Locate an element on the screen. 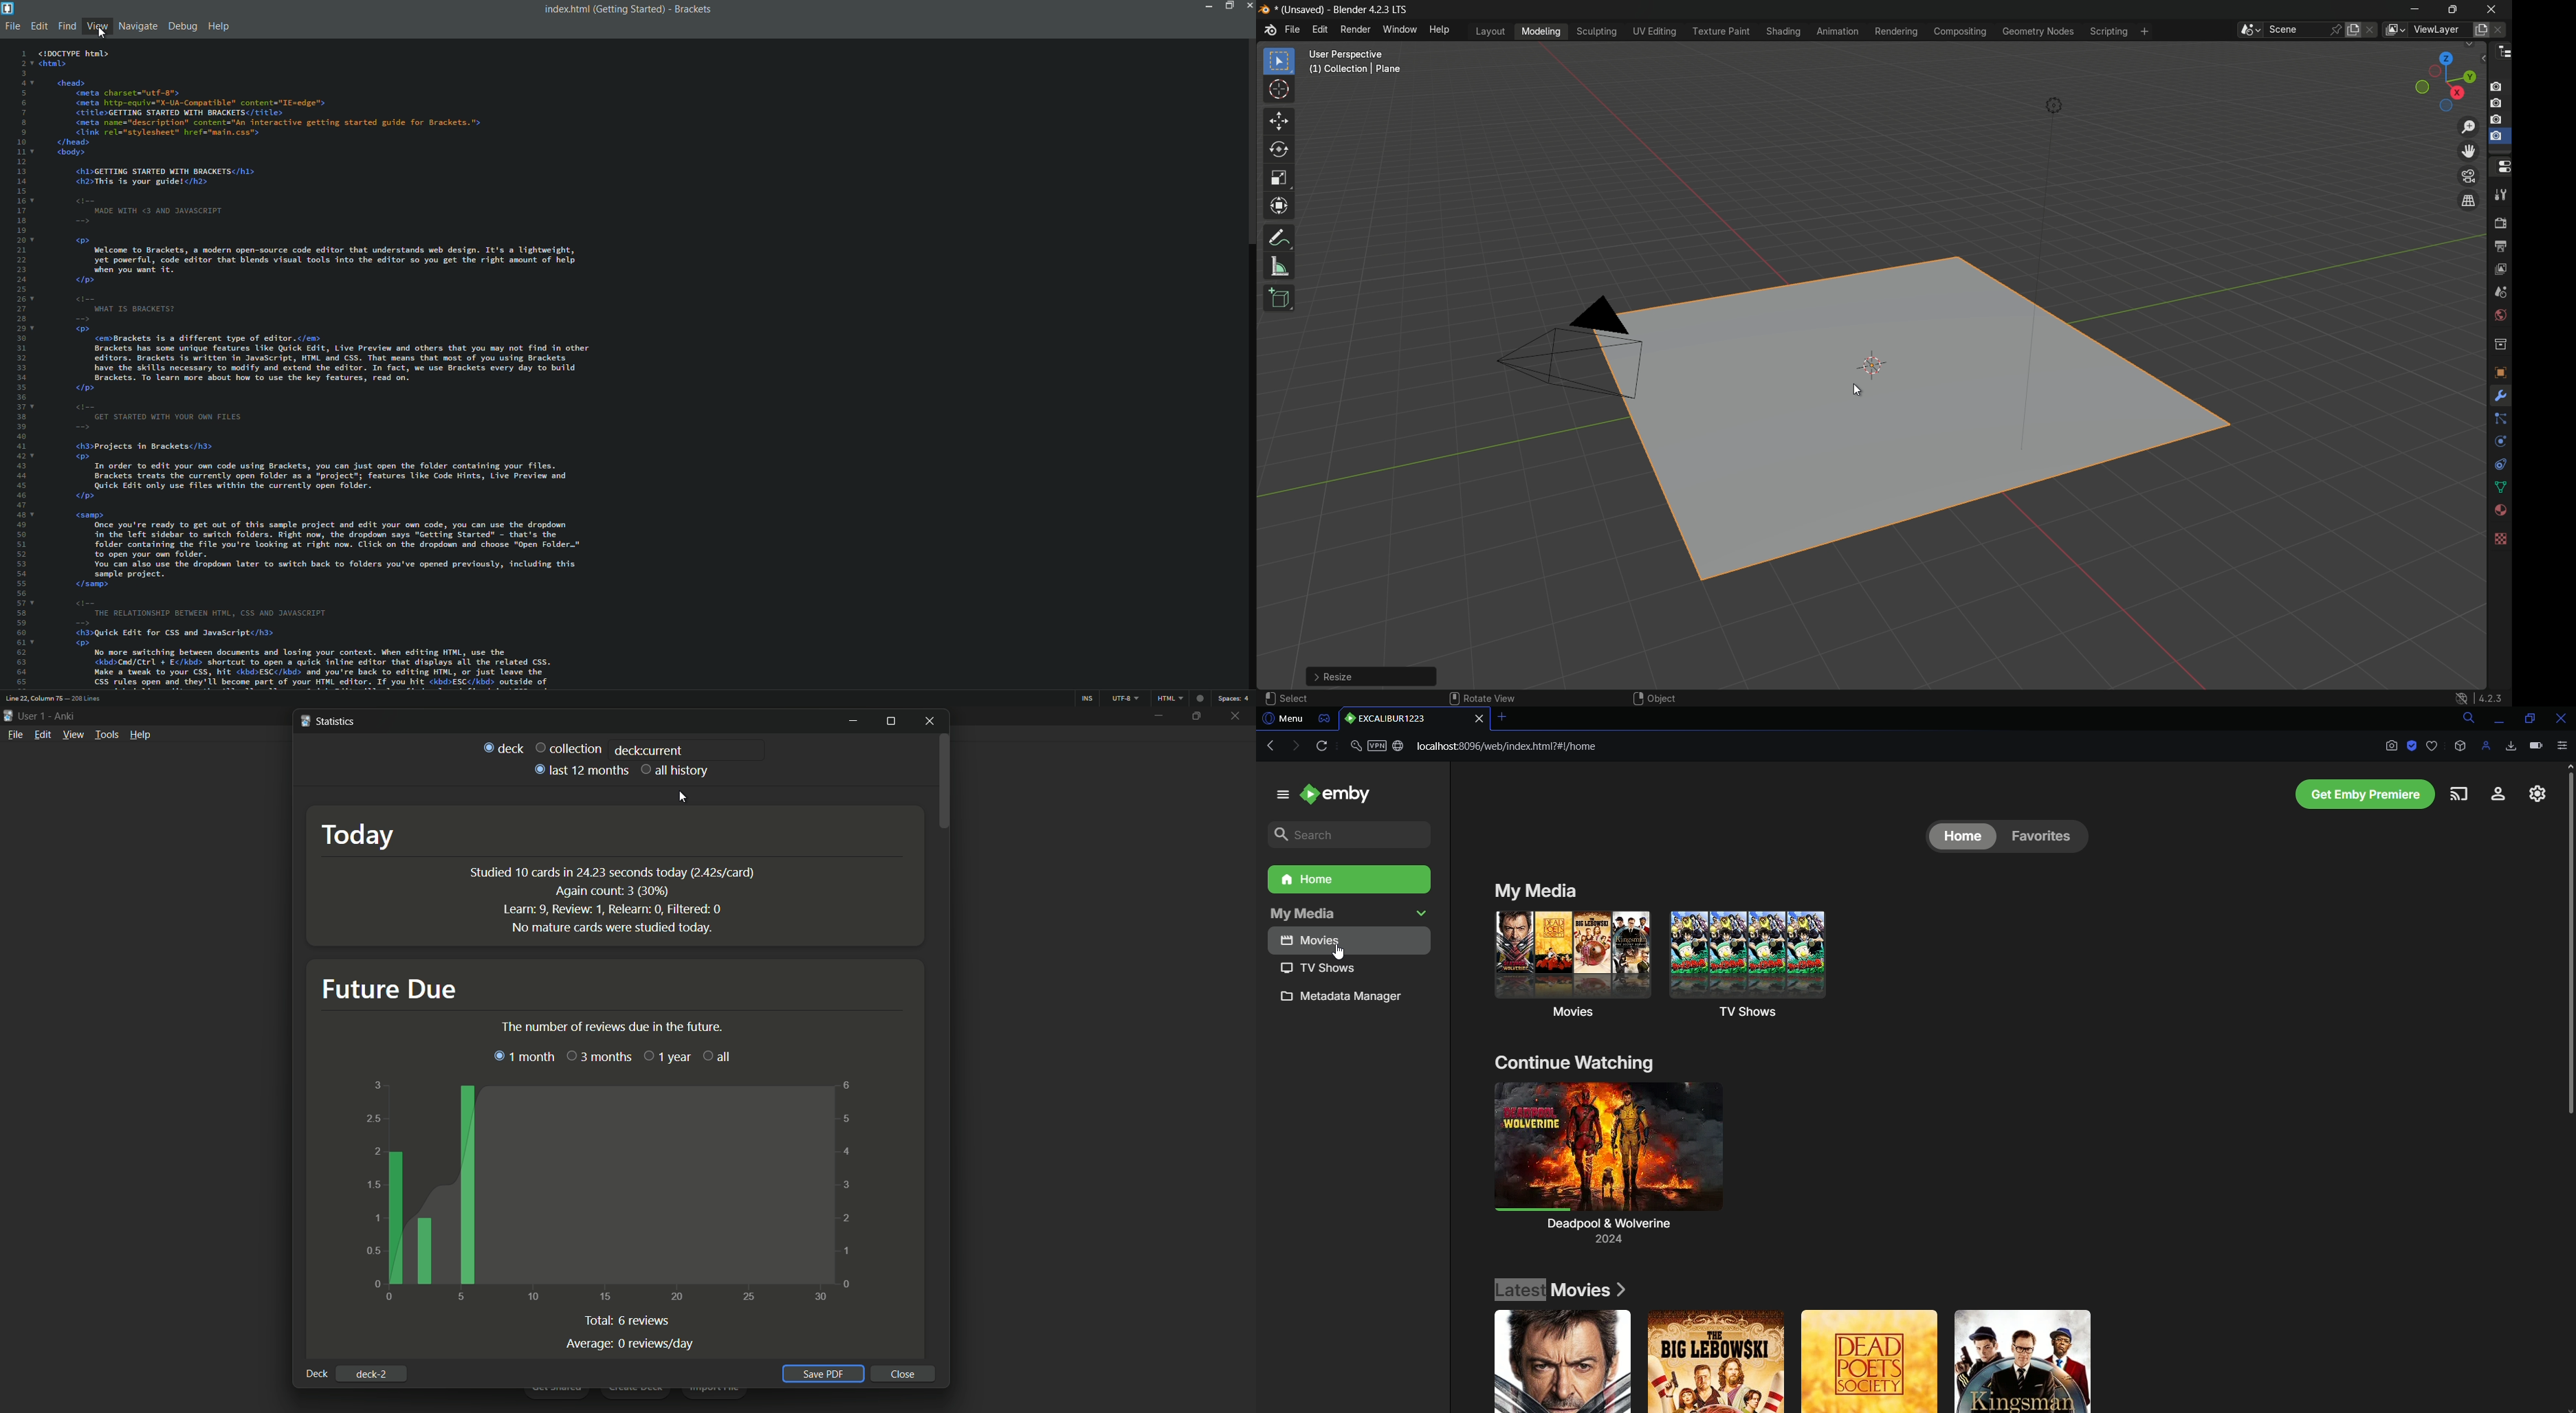  index.html (Getting Started) - Brackets is located at coordinates (624, 9).